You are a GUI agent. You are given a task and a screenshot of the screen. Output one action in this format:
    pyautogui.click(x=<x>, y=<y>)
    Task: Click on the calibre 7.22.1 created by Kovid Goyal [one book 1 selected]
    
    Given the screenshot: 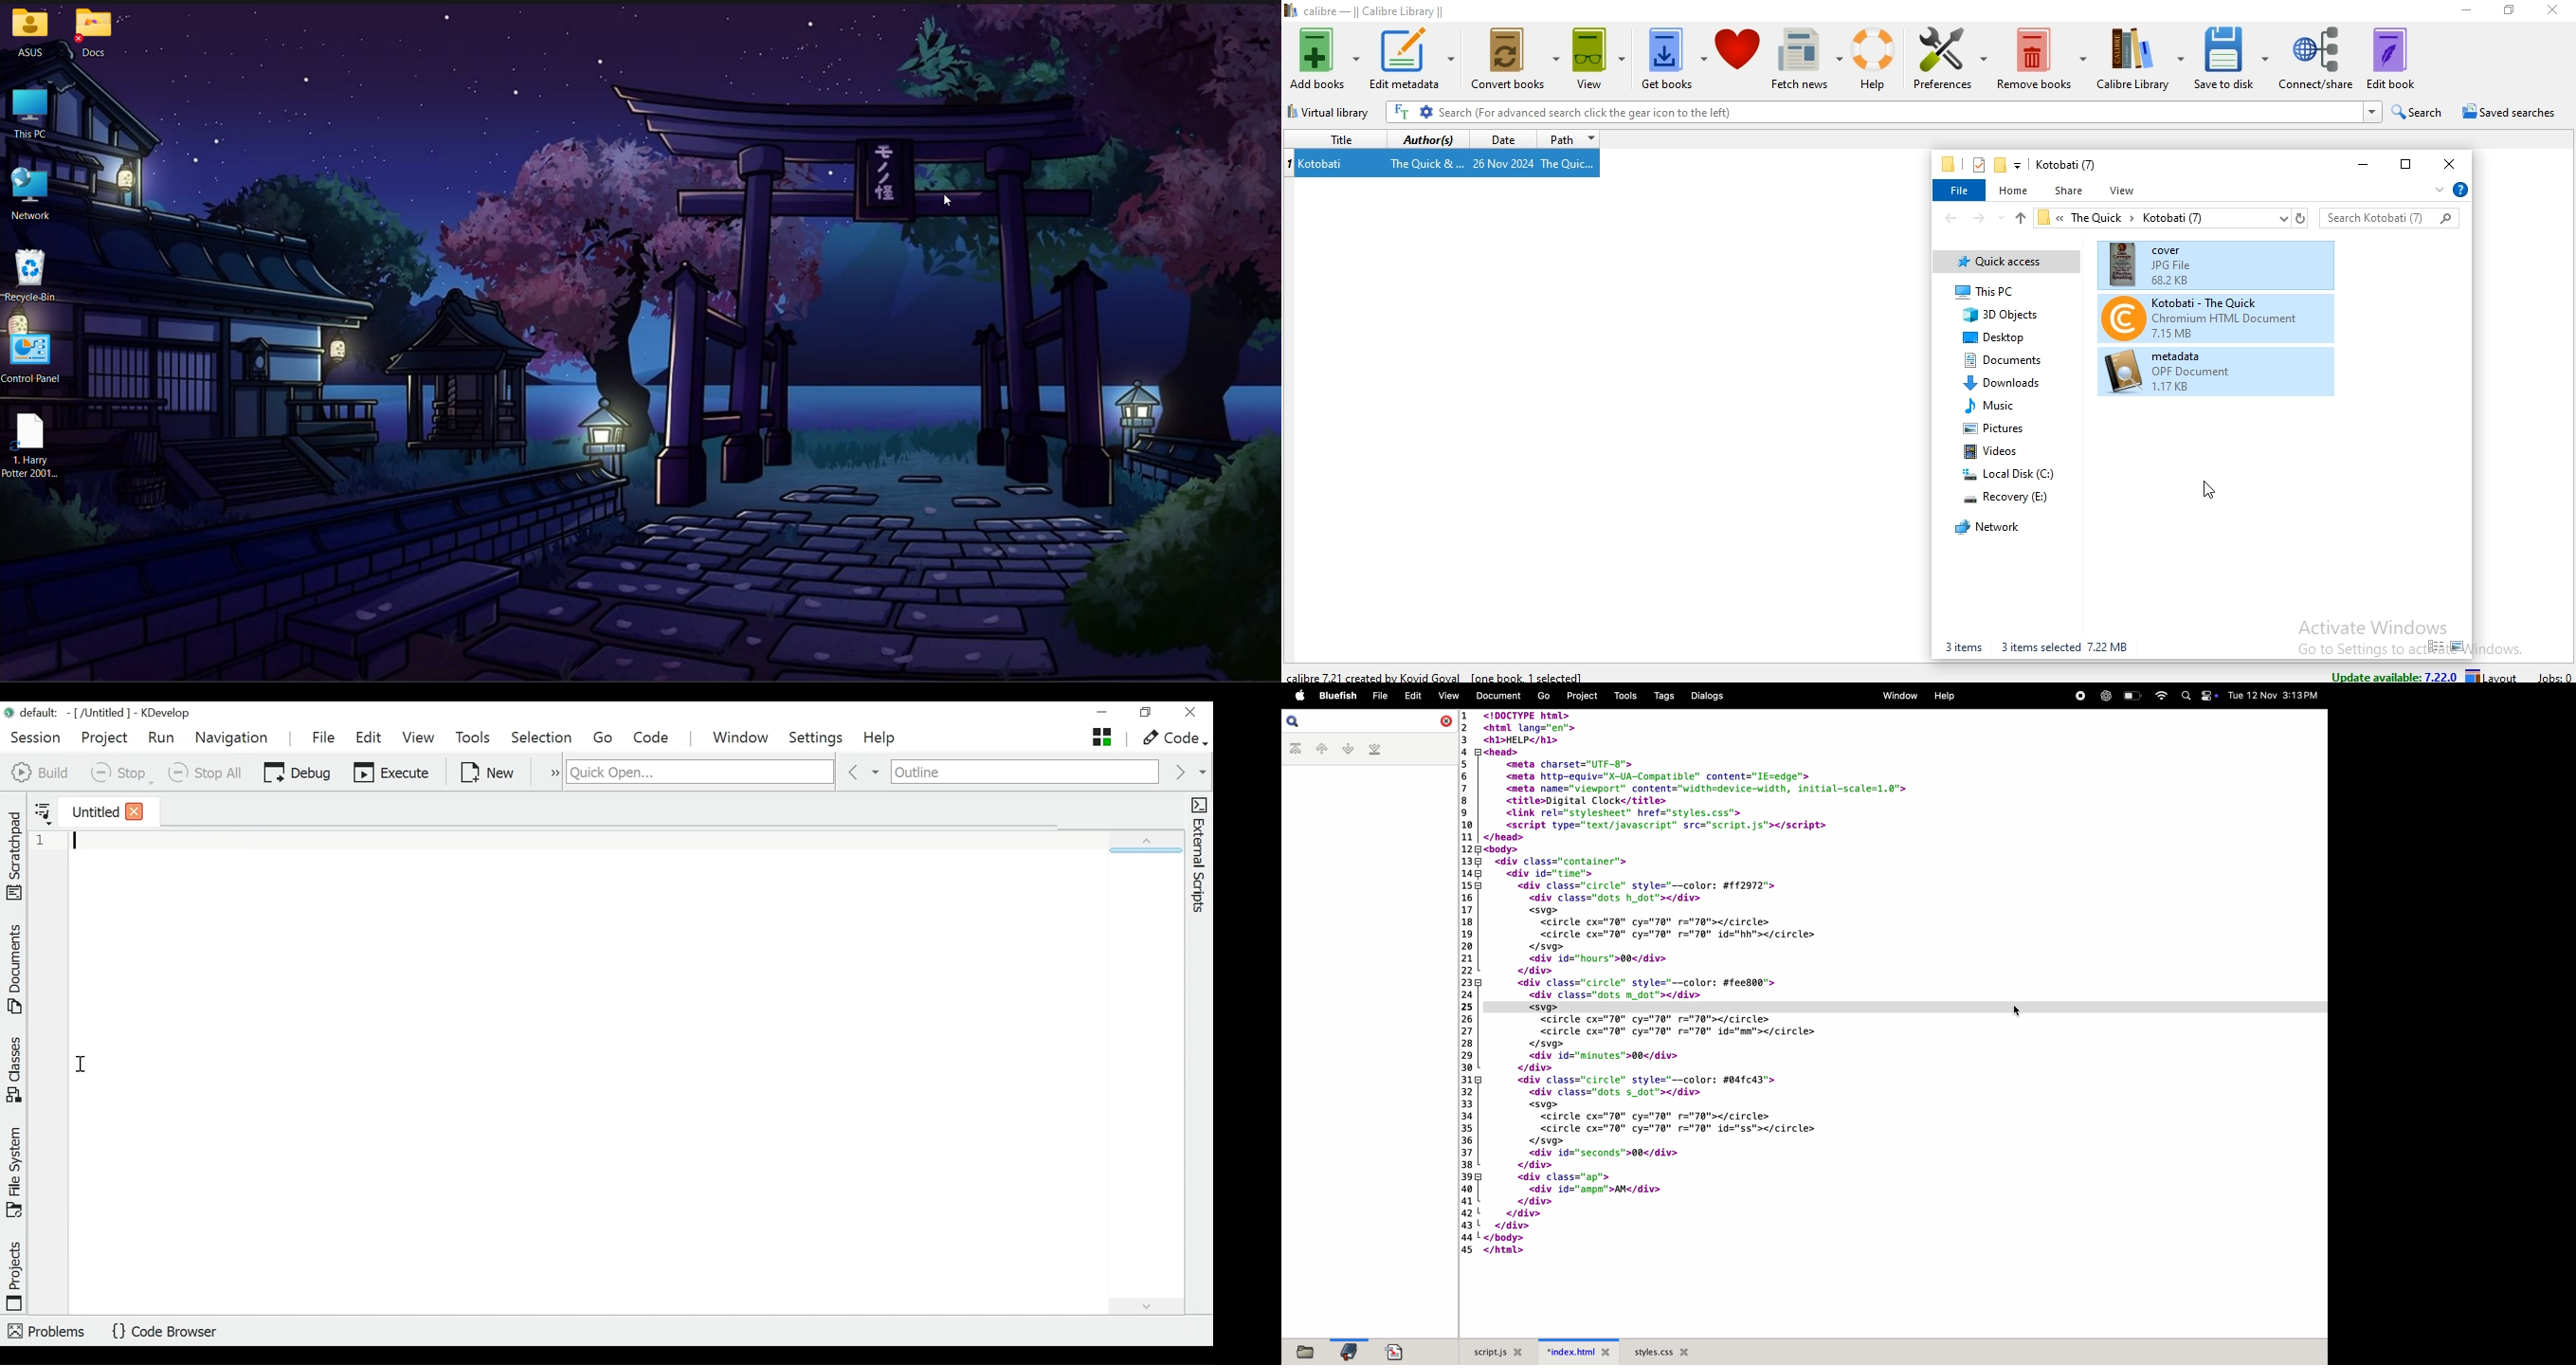 What is the action you would take?
    pyautogui.click(x=1440, y=675)
    